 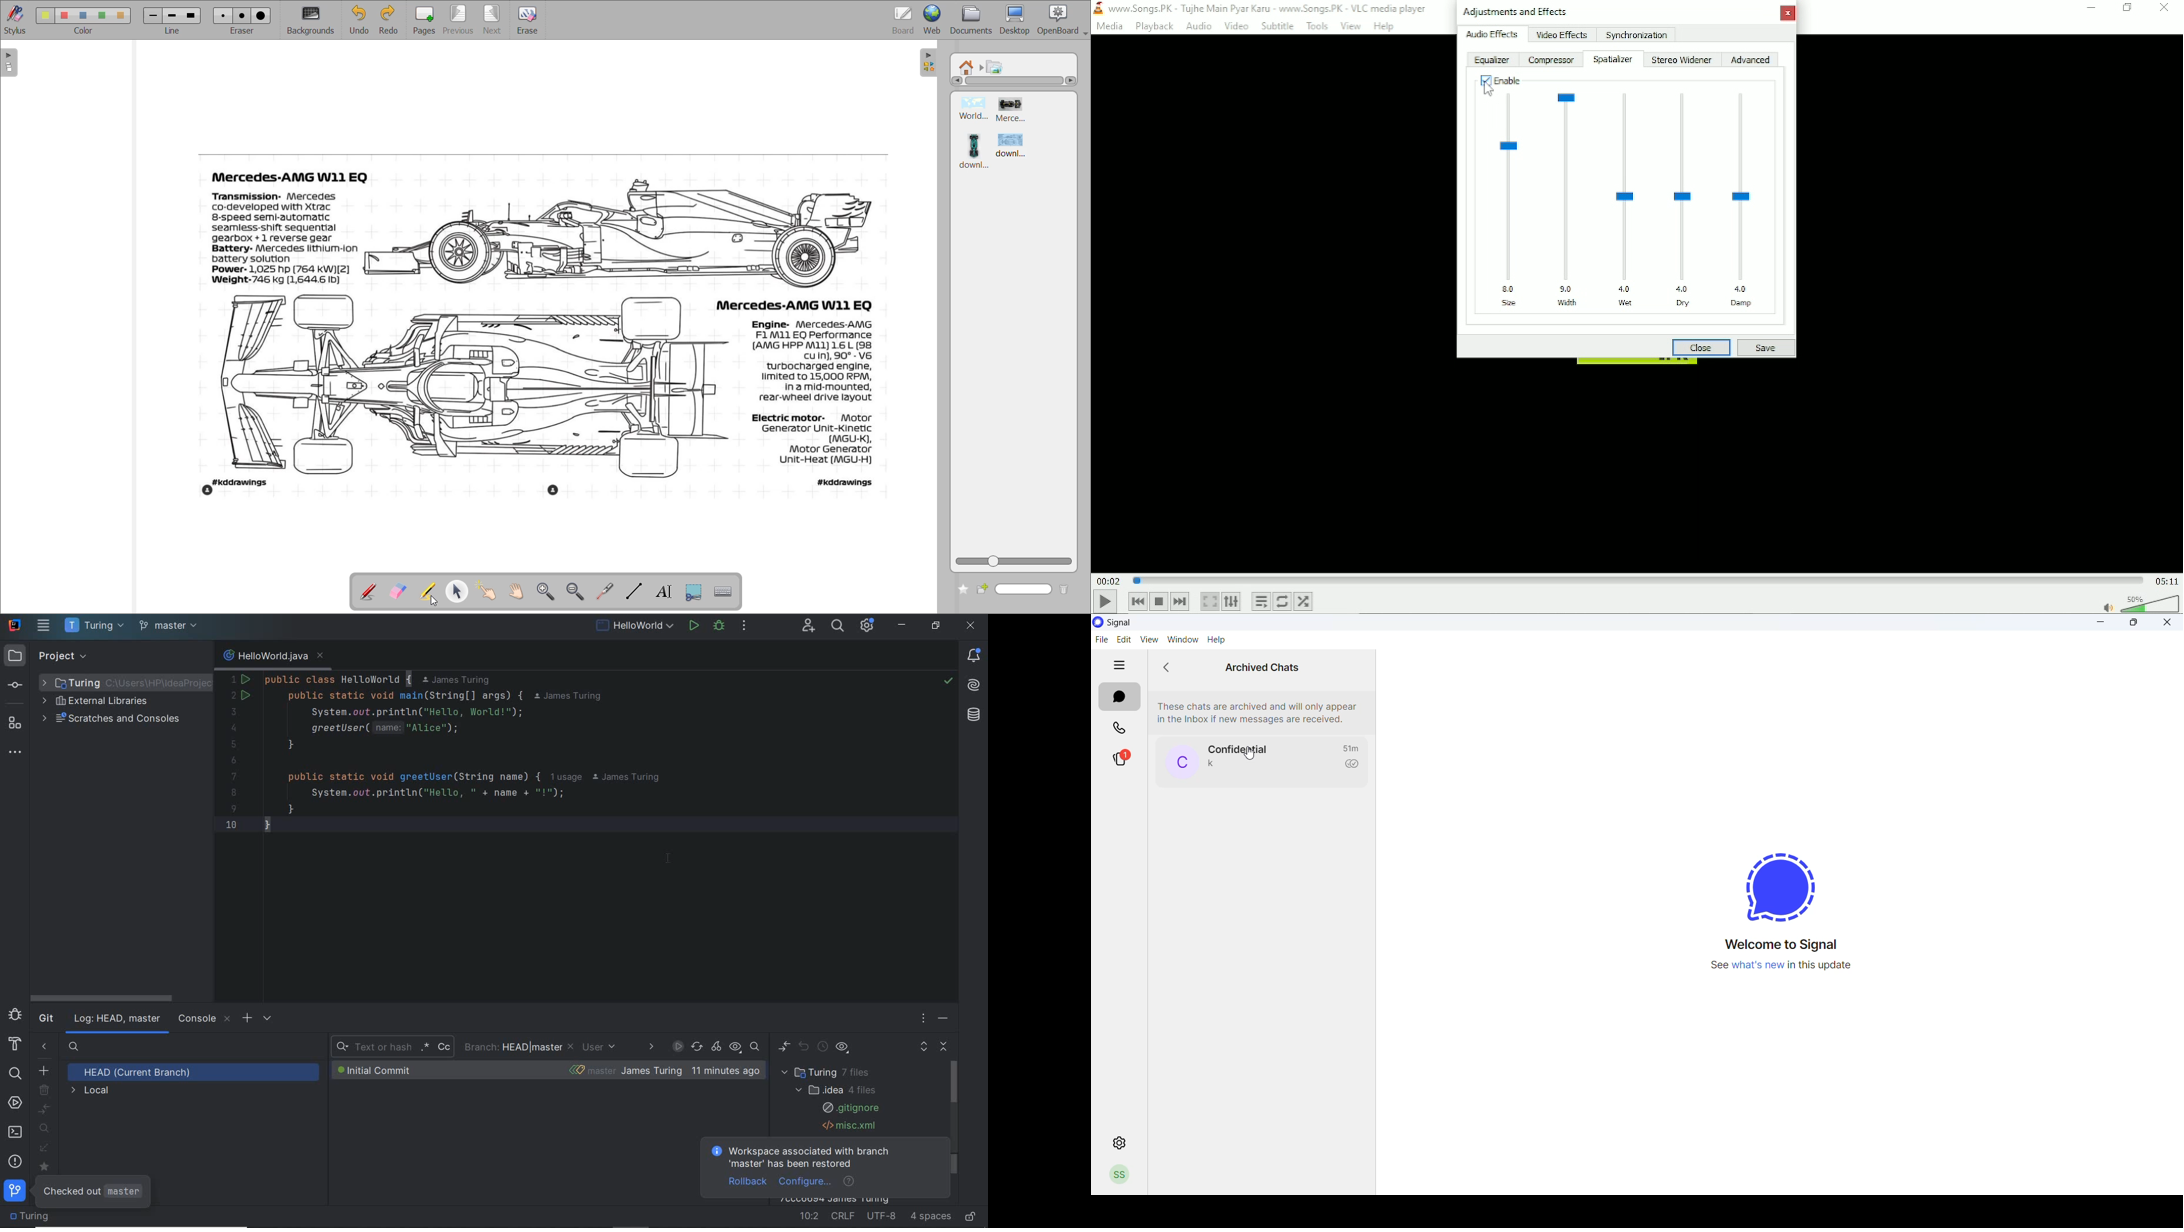 I want to click on calls, so click(x=1118, y=729).